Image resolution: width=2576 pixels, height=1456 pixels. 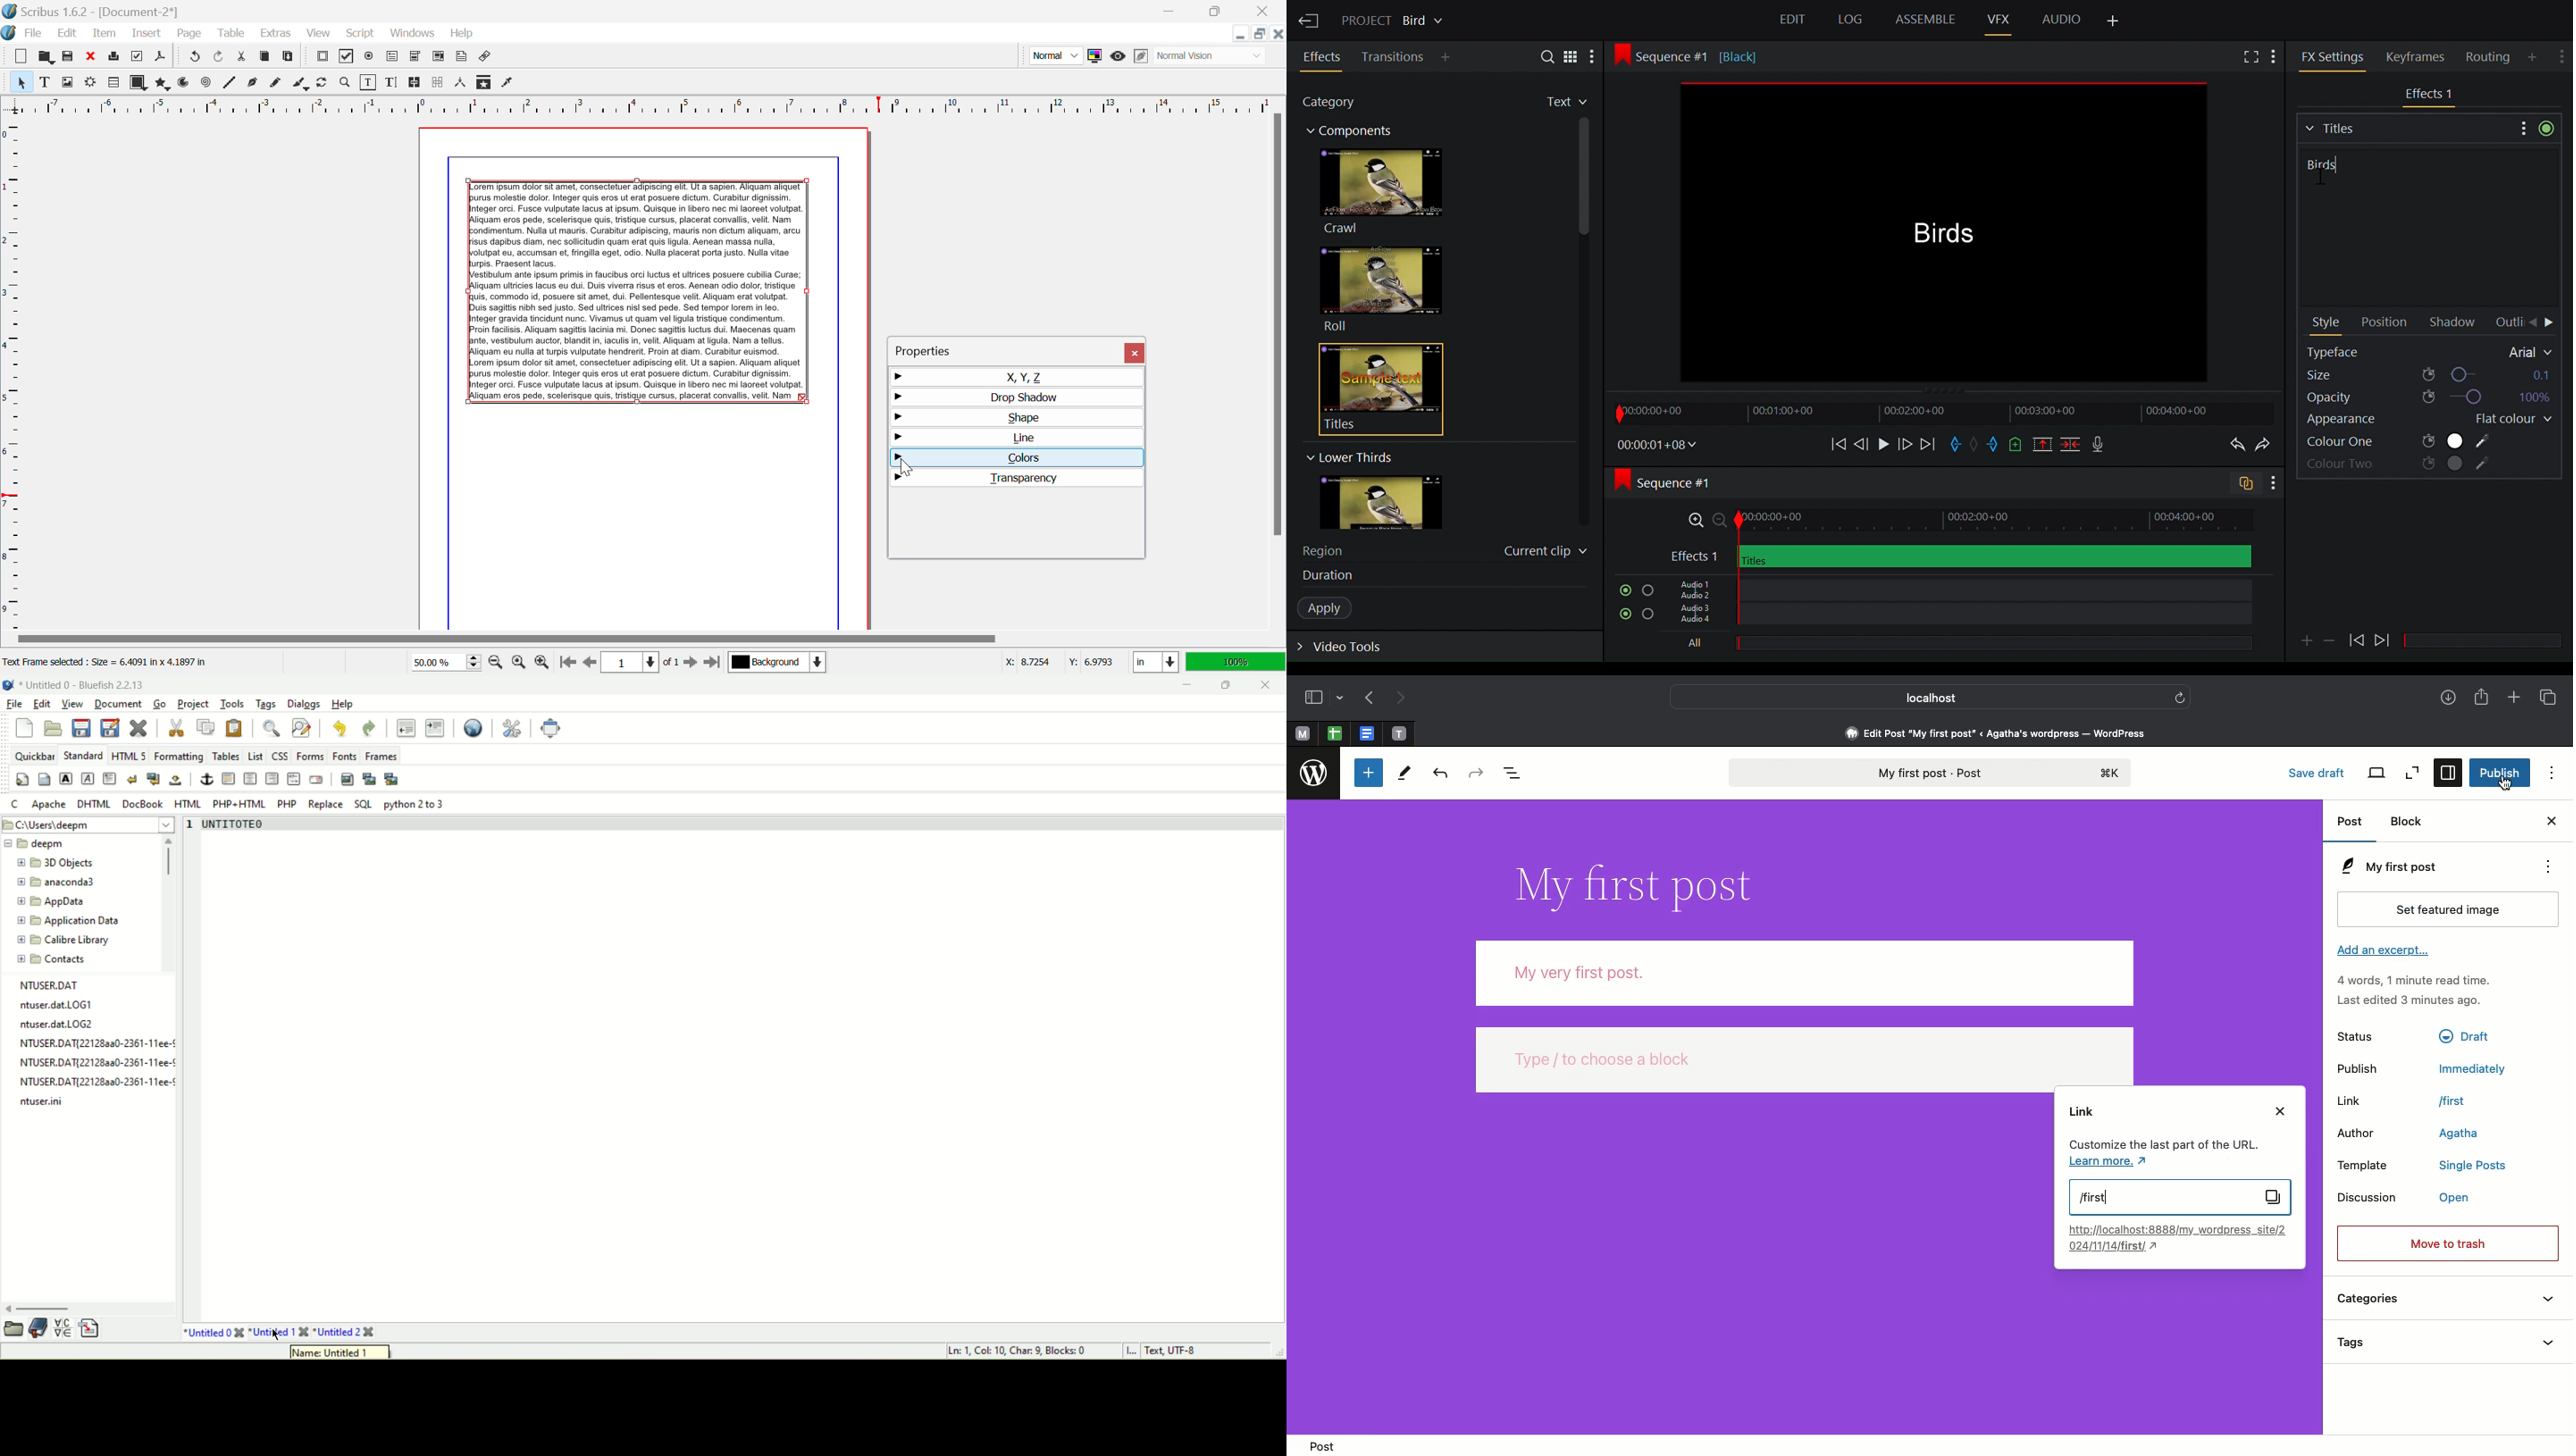 What do you see at coordinates (391, 82) in the screenshot?
I see `Edit Text with Story Editor` at bounding box center [391, 82].